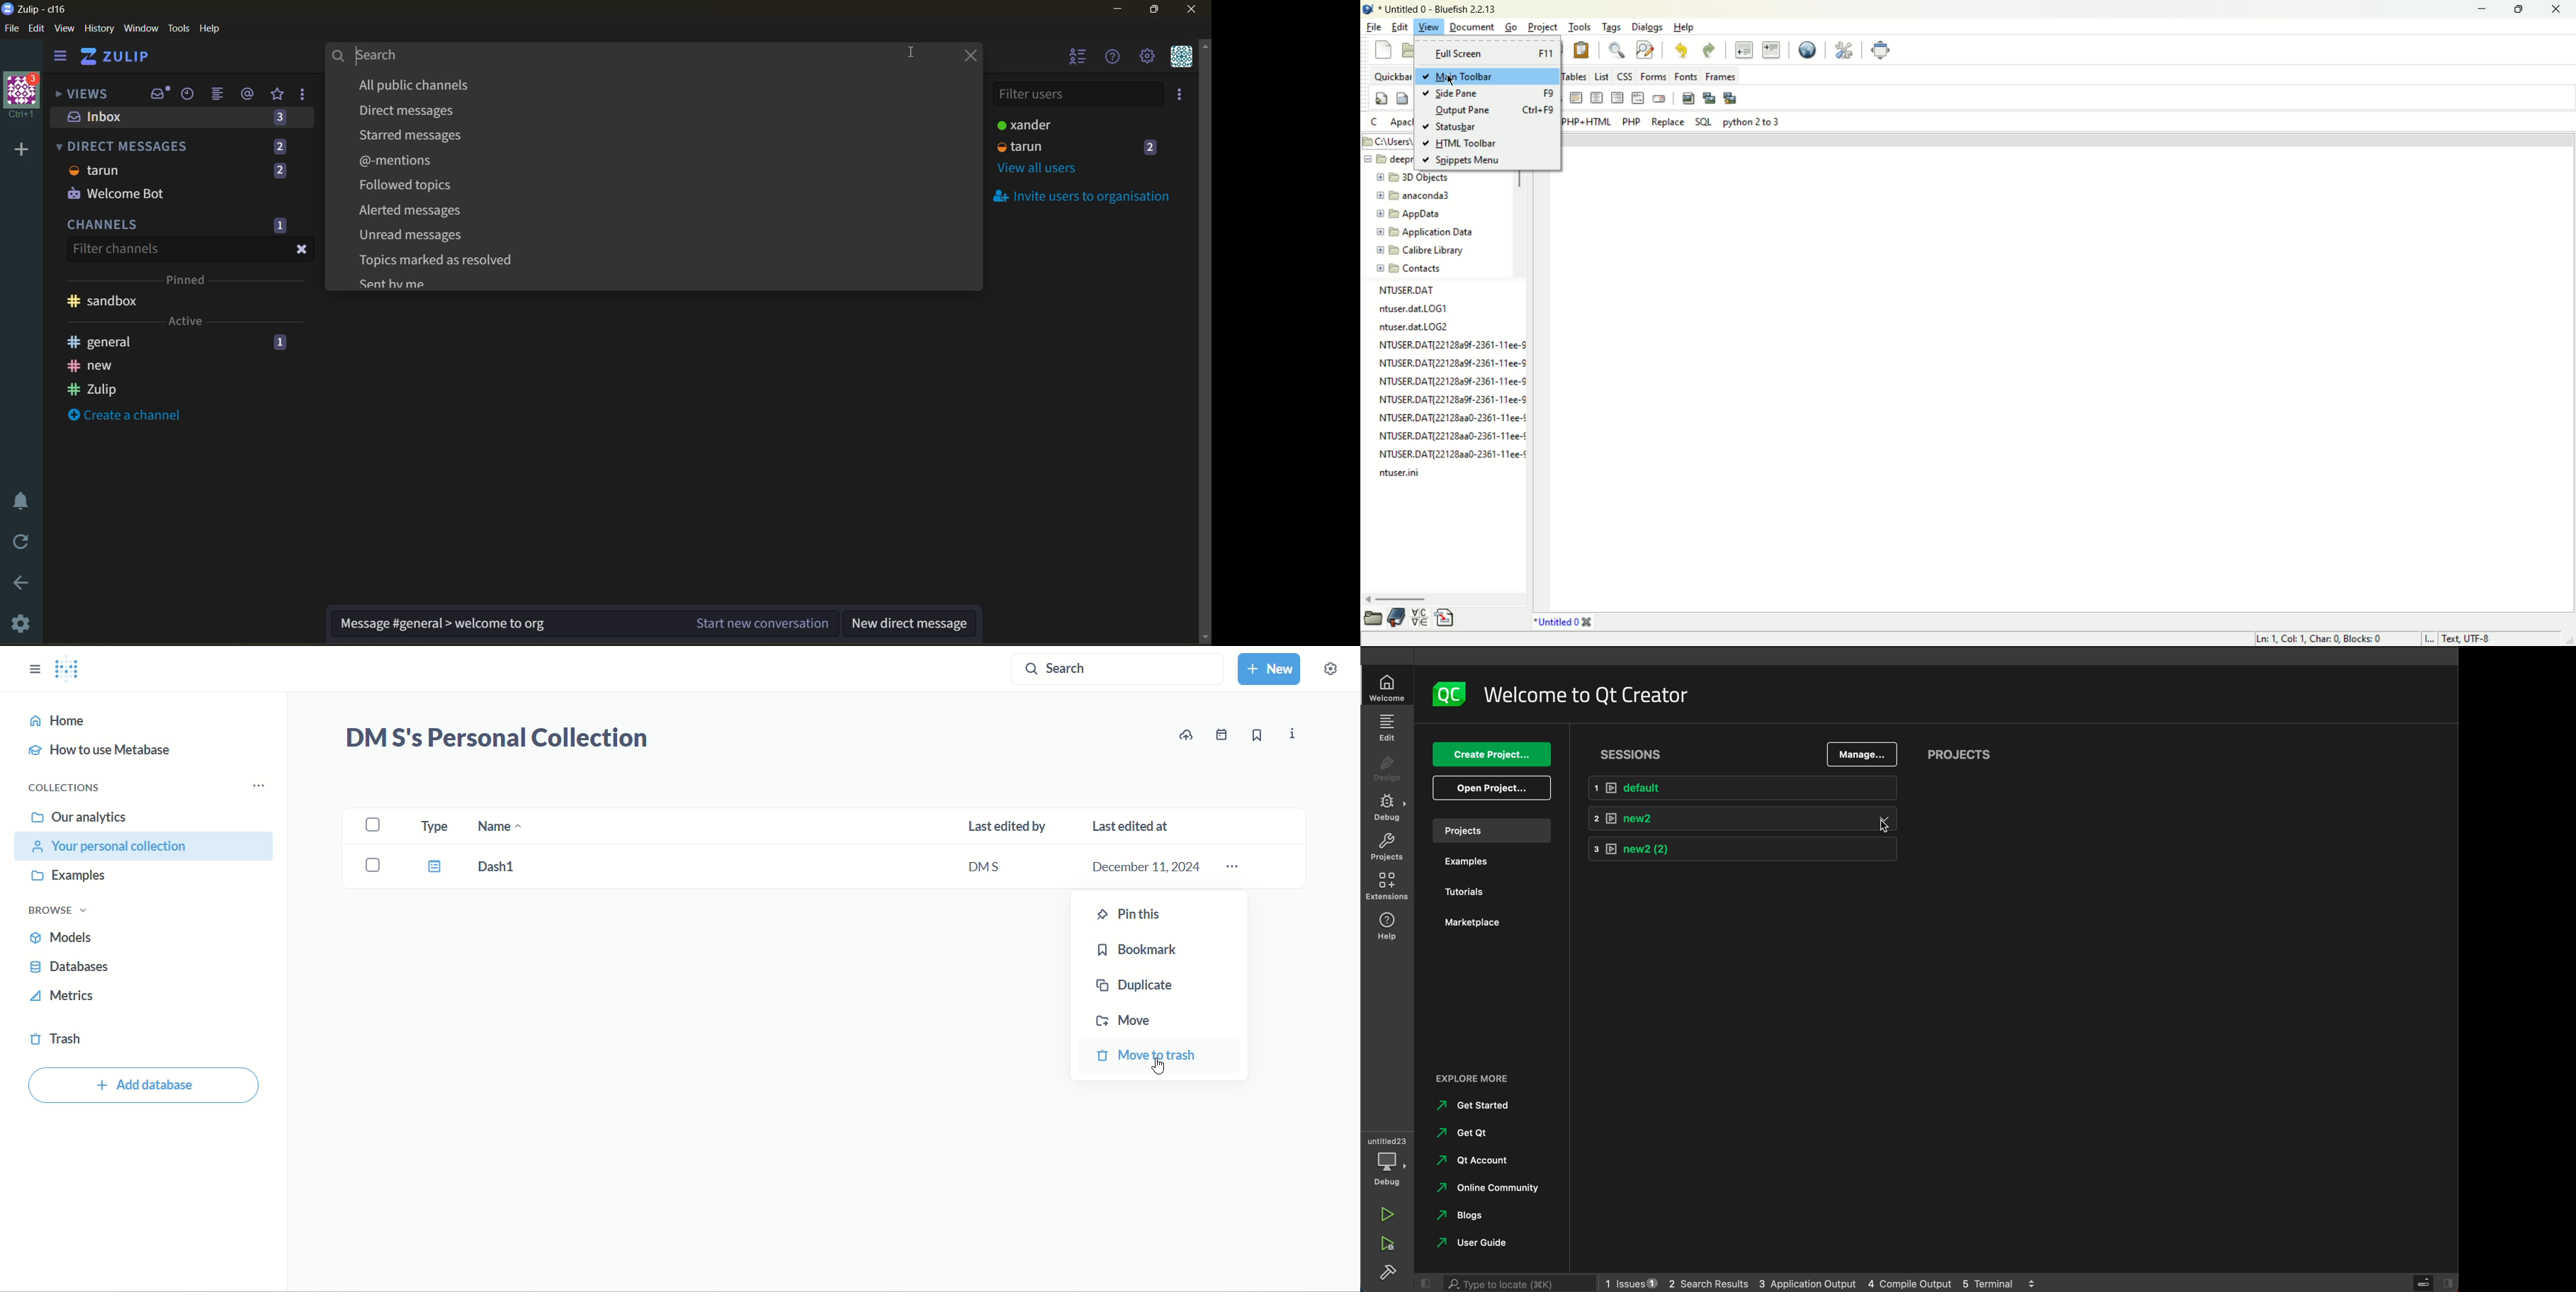 This screenshot has width=2576, height=1316. I want to click on edit preferences, so click(1842, 49).